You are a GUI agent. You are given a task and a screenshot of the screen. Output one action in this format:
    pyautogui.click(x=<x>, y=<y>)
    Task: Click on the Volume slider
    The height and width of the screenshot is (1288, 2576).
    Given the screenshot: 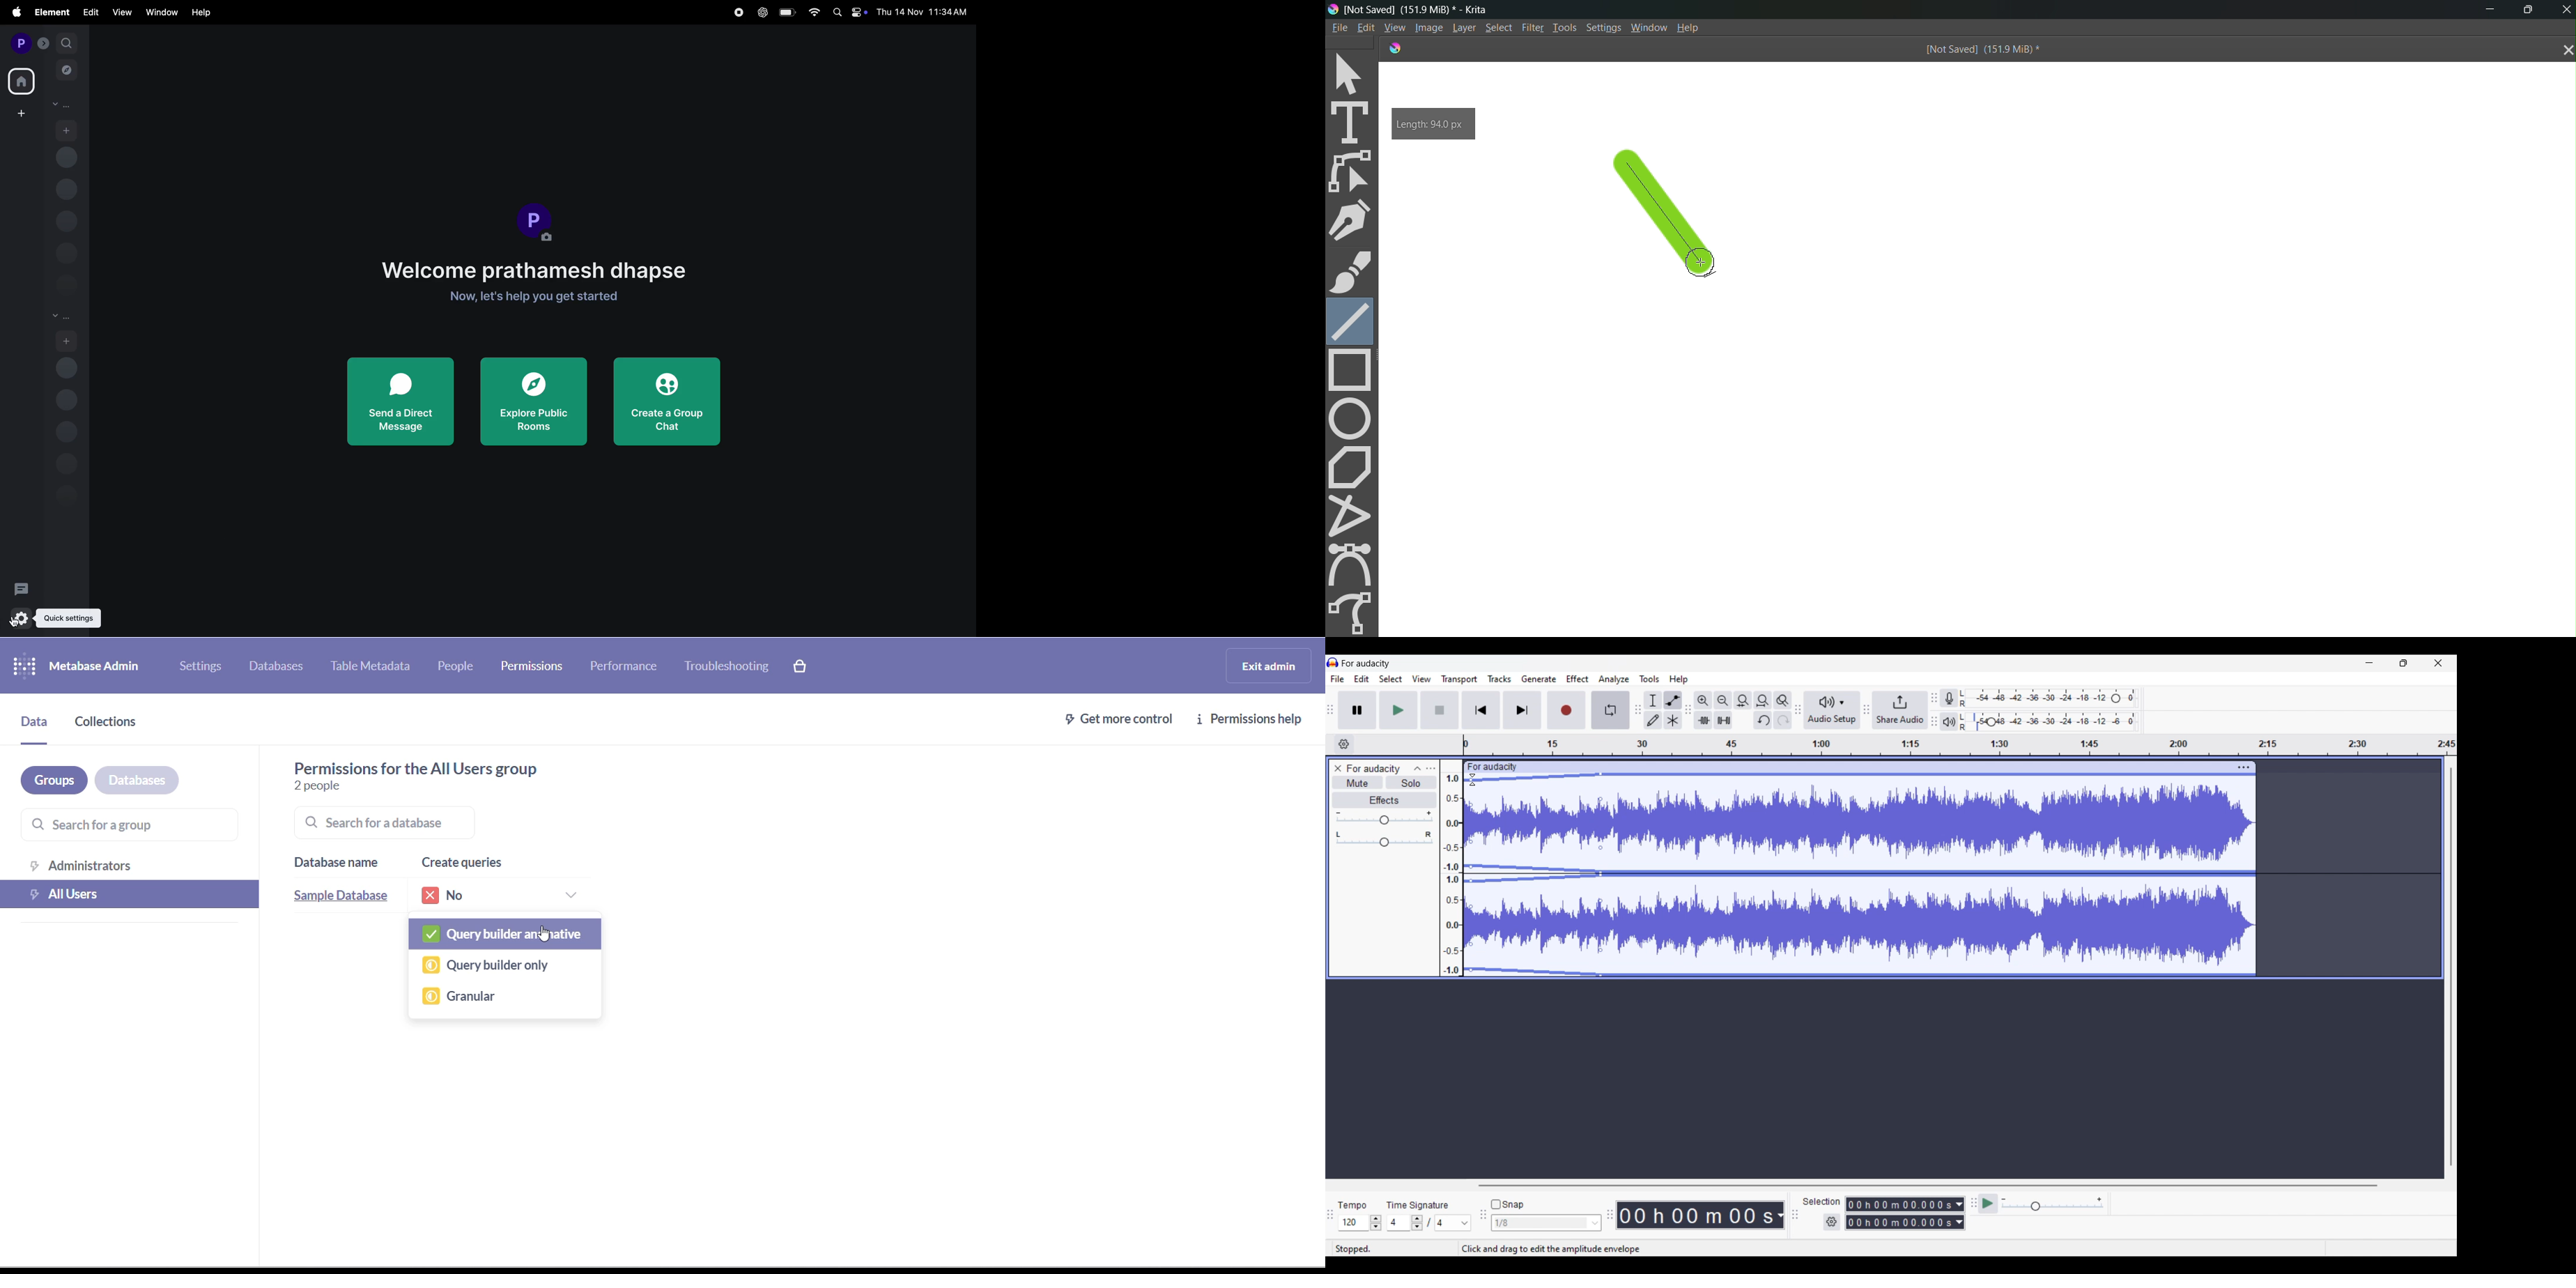 What is the action you would take?
    pyautogui.click(x=1385, y=818)
    